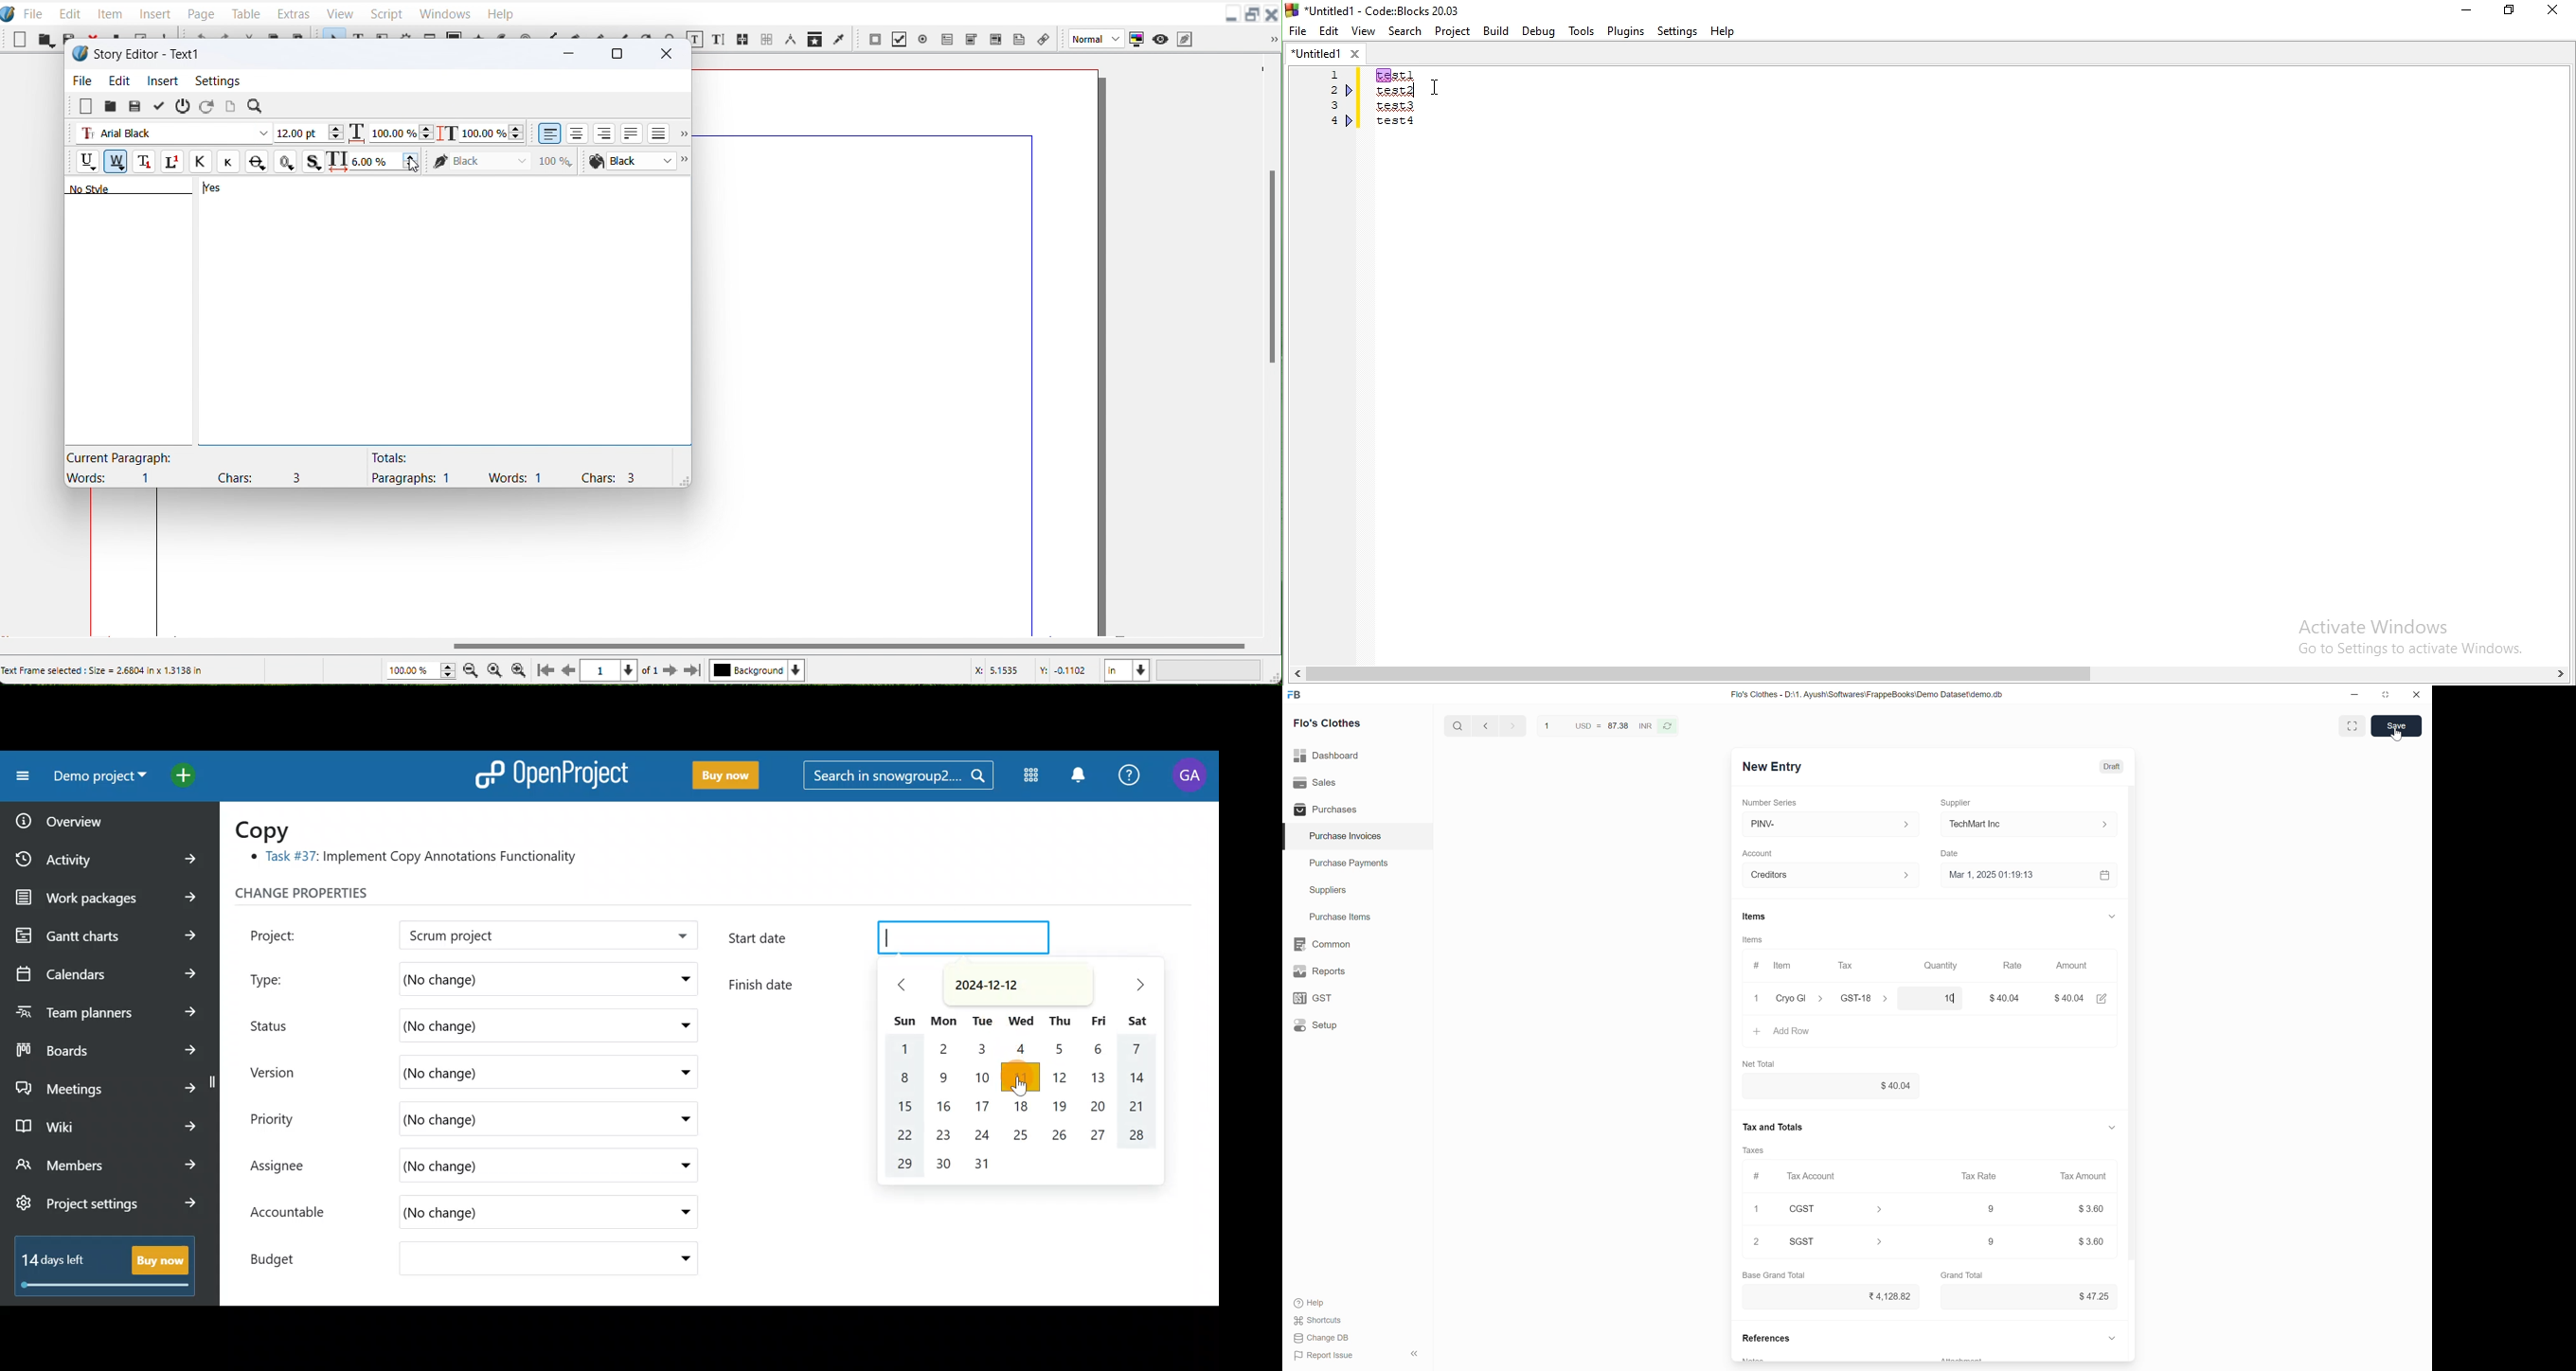 The height and width of the screenshot is (1372, 2576). Describe the element at coordinates (2352, 725) in the screenshot. I see `Toggle between form and full width` at that location.